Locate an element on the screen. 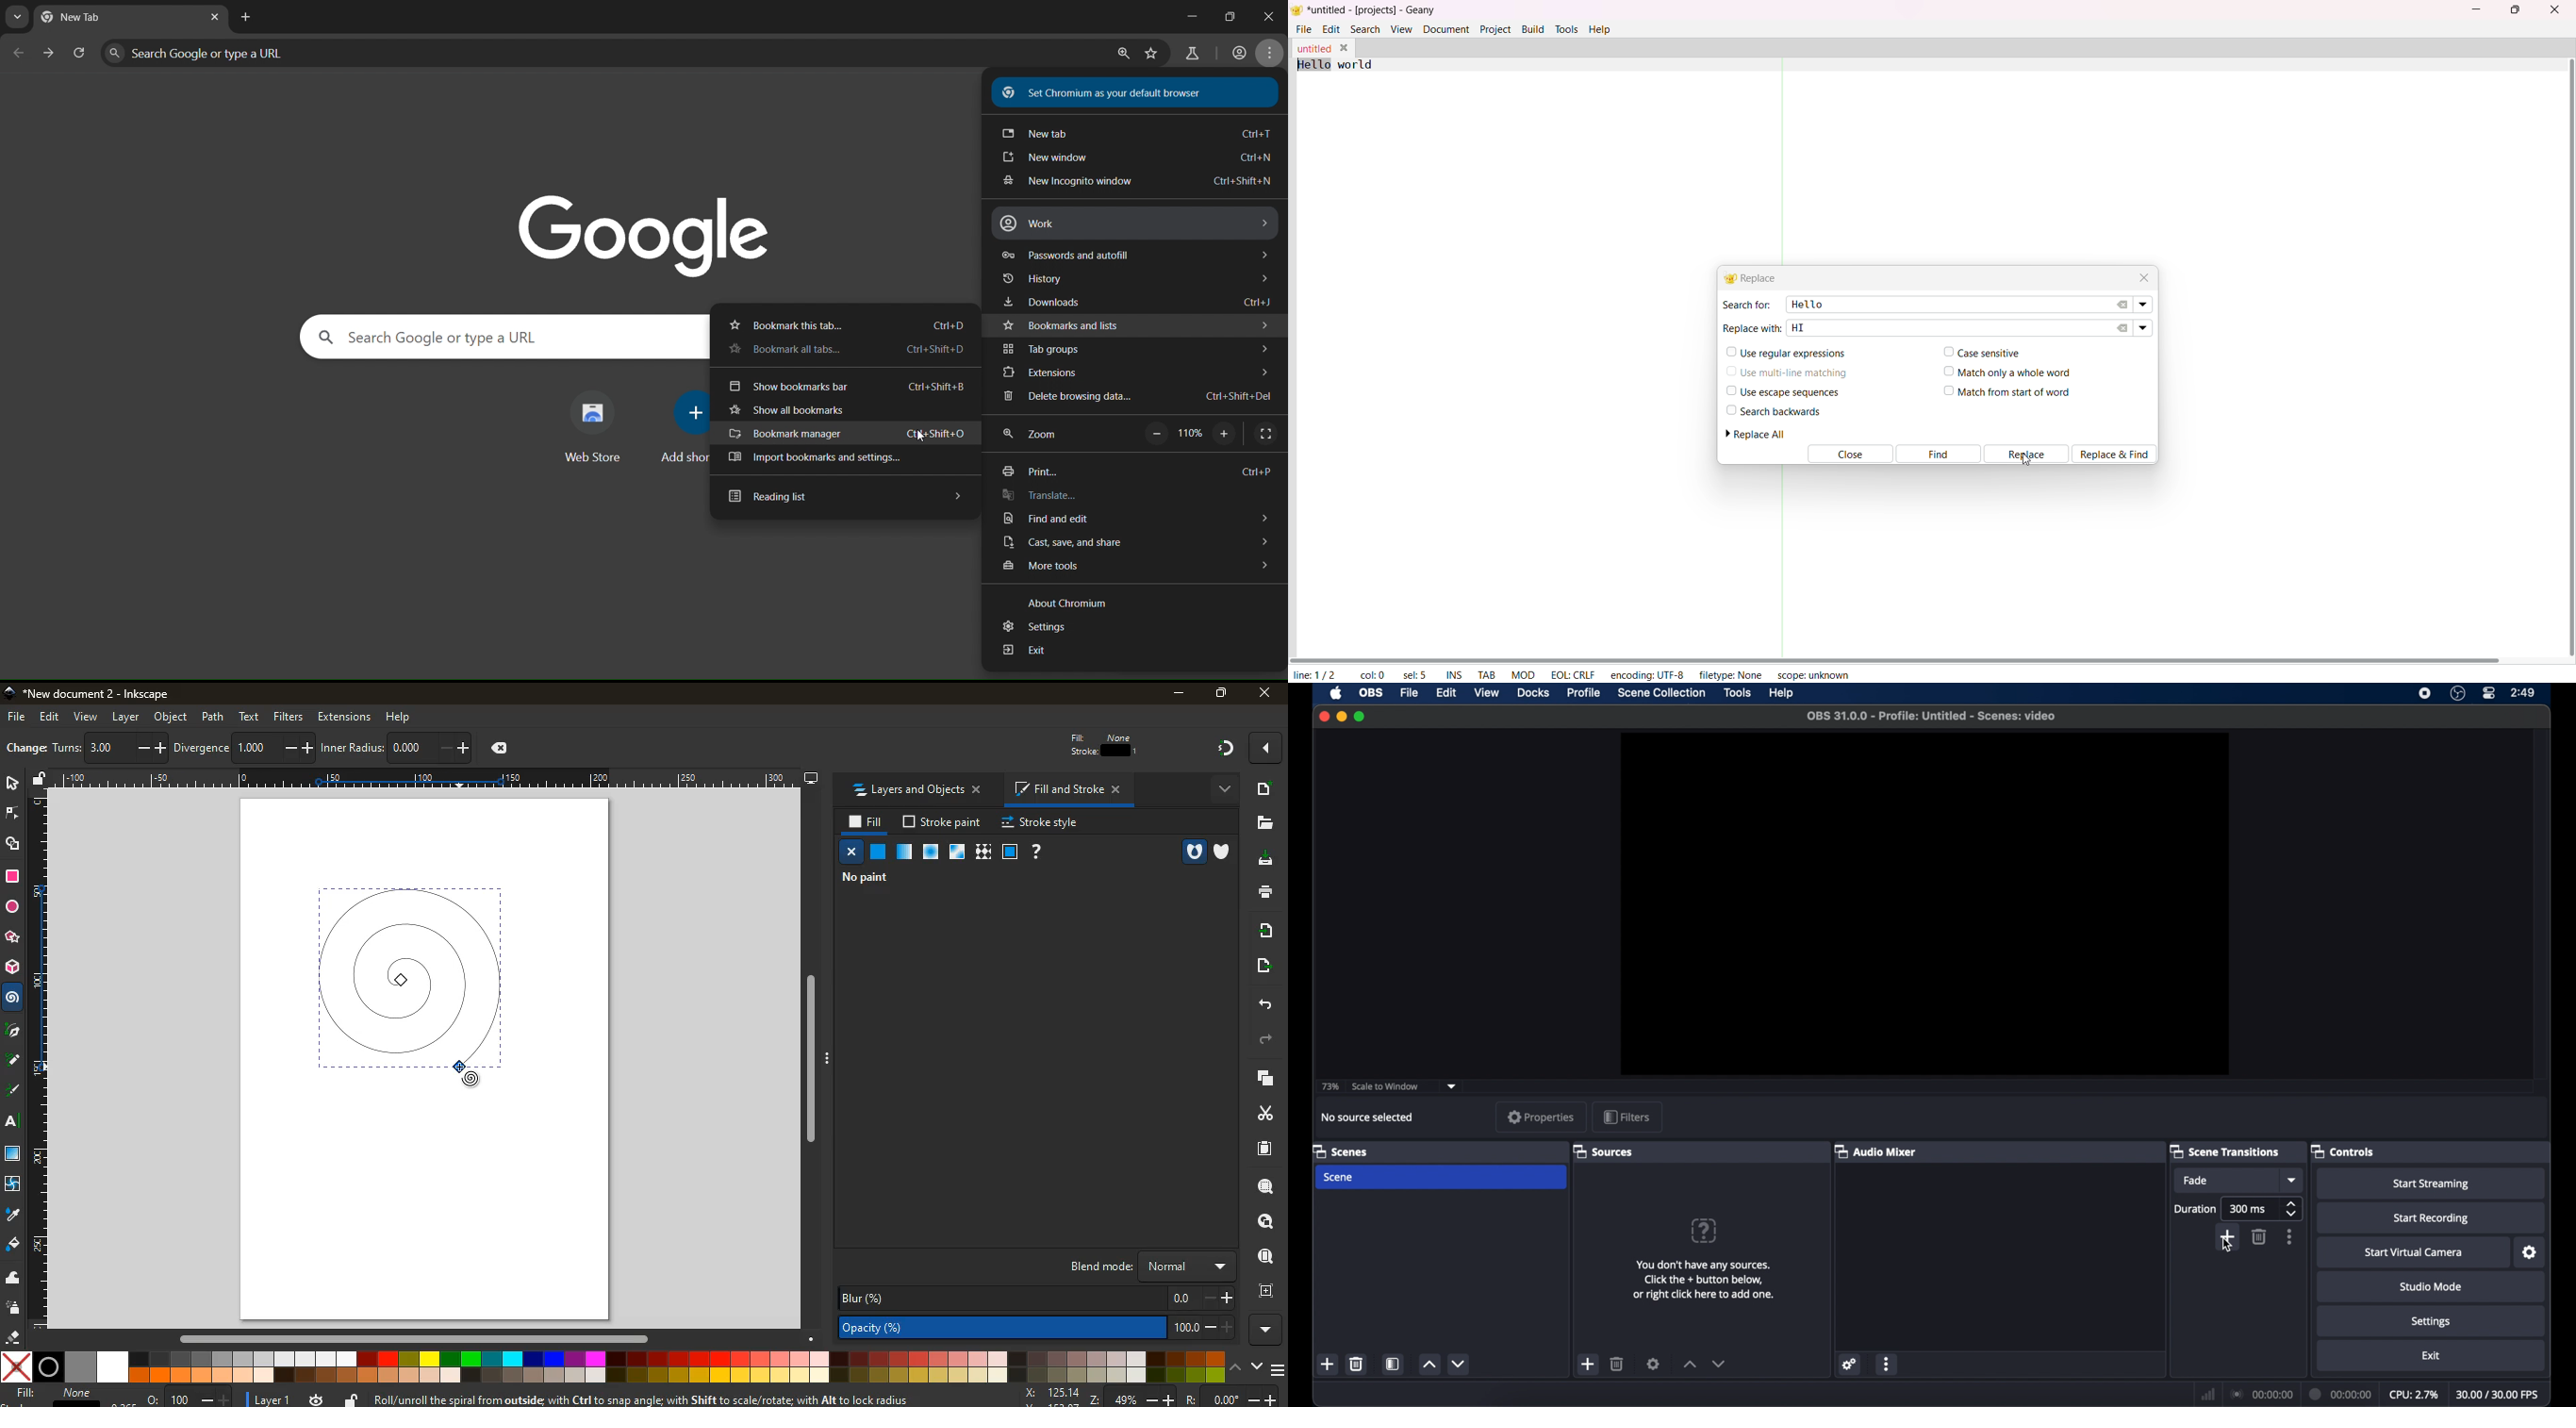 The height and width of the screenshot is (1428, 2576). wave is located at coordinates (13, 1278).